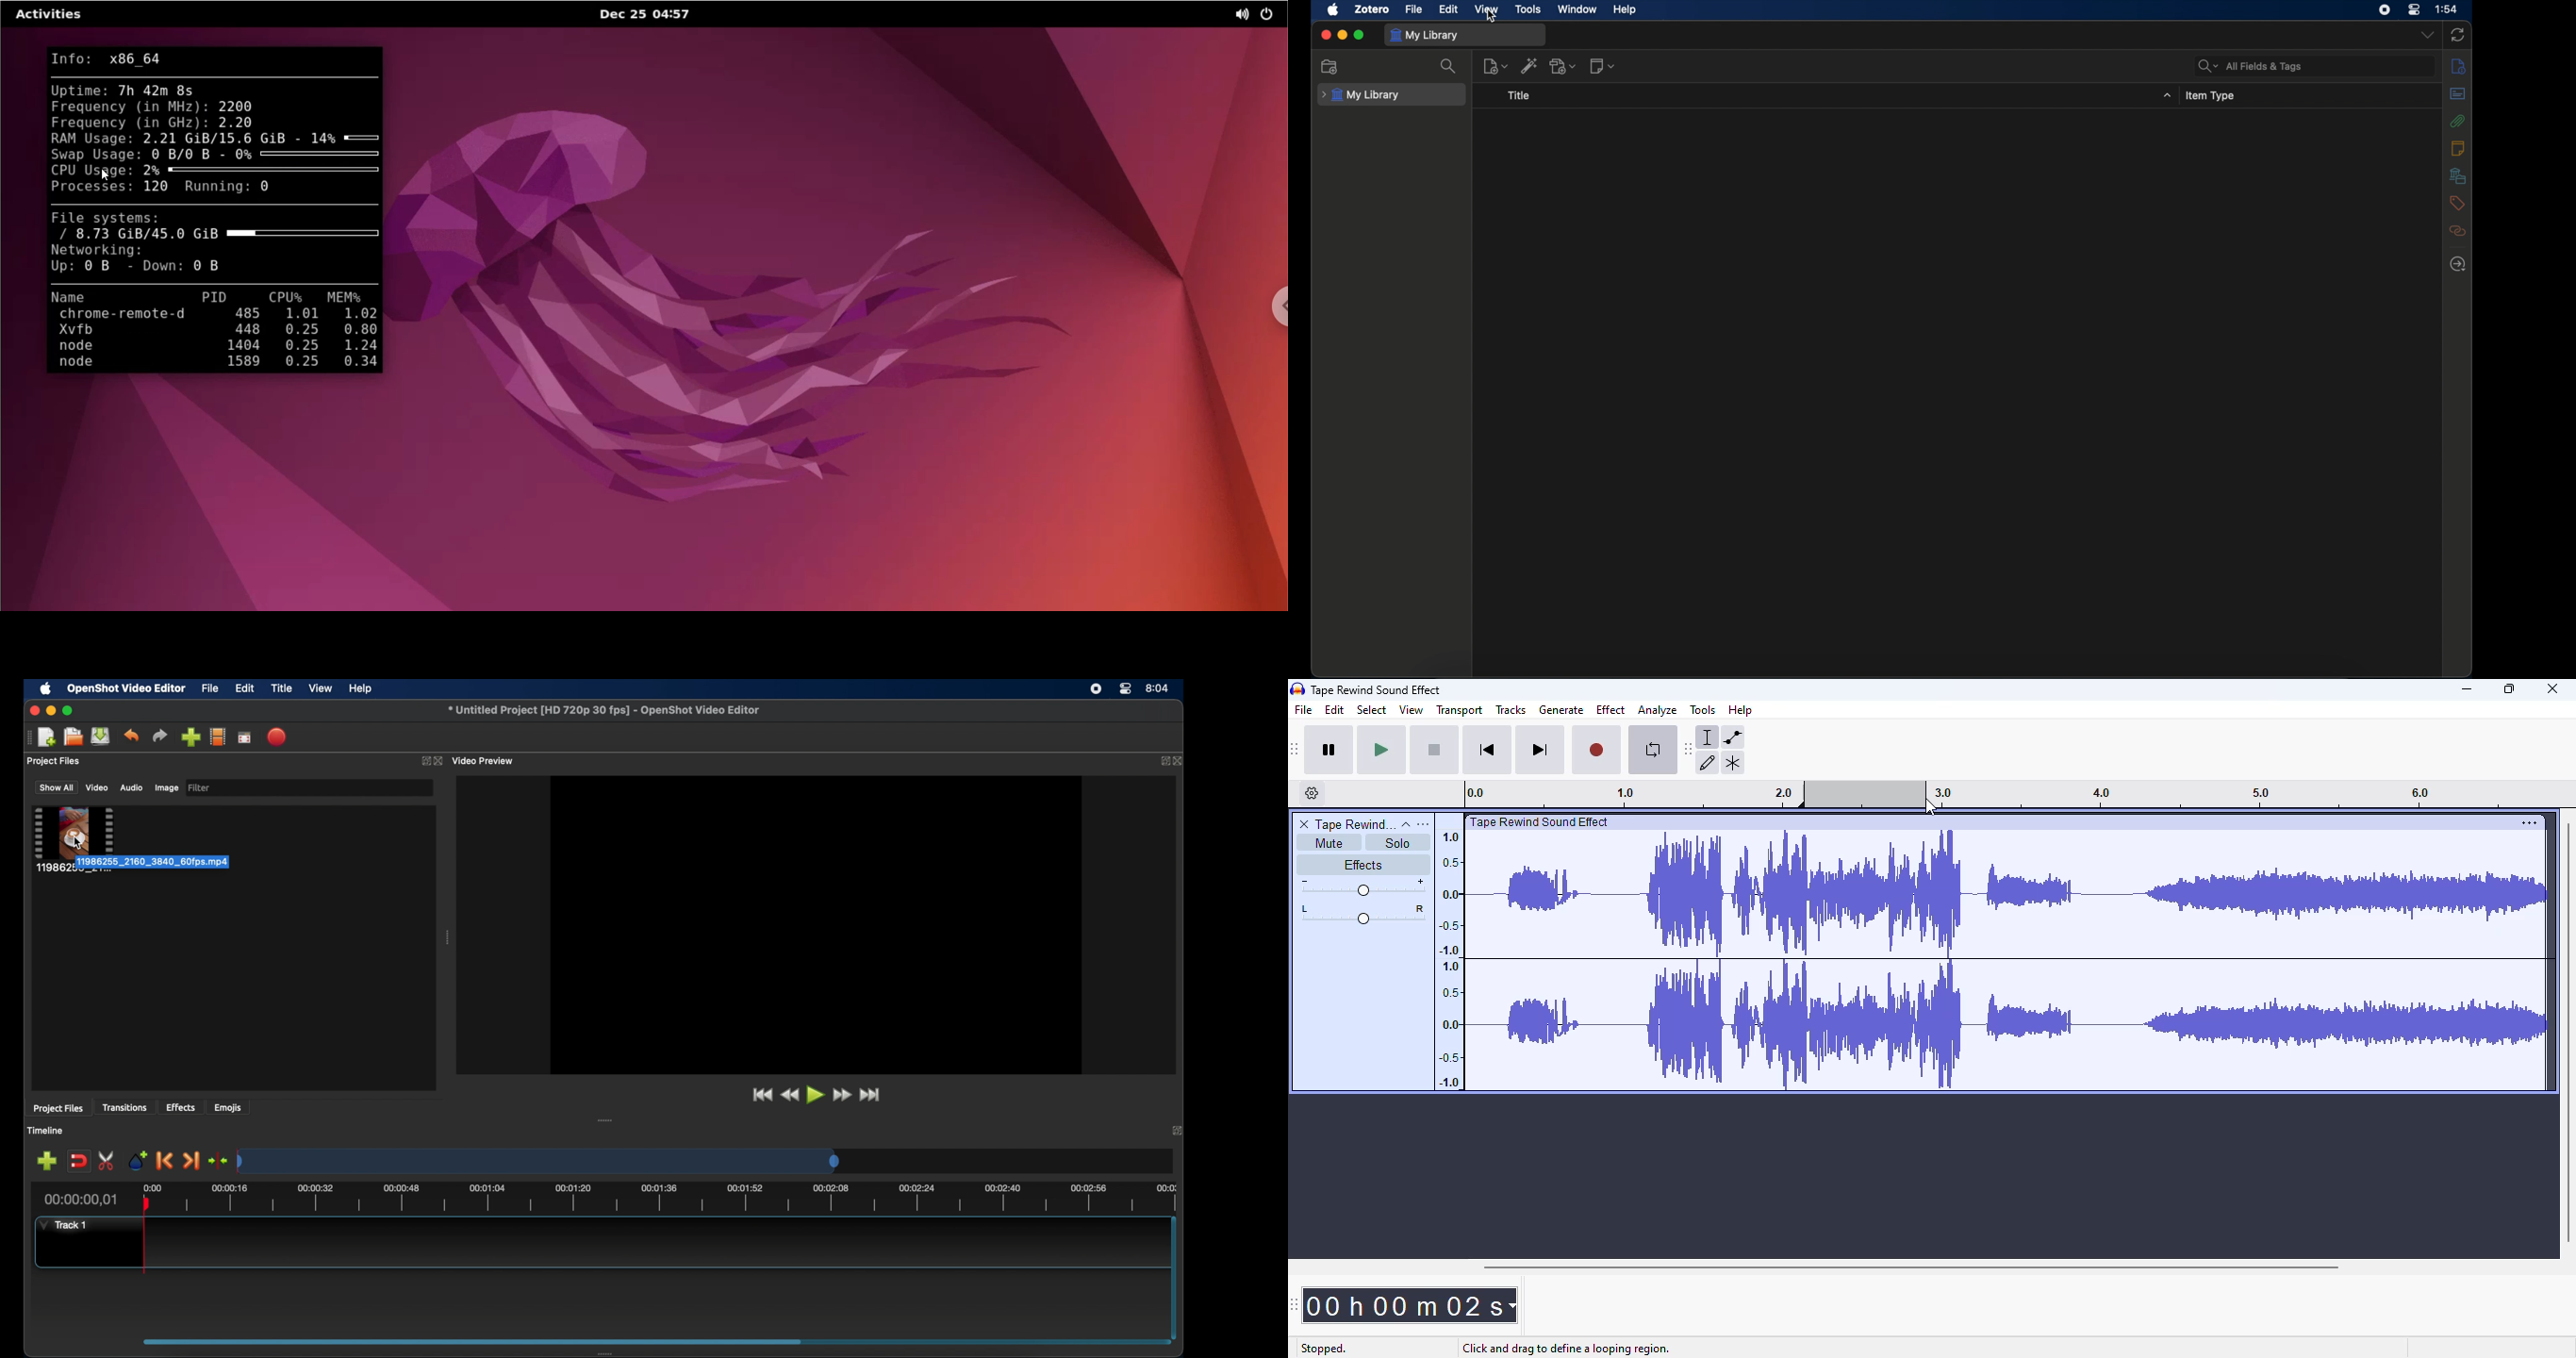 Image resolution: width=2576 pixels, height=1372 pixels. Describe the element at coordinates (1412, 1300) in the screenshot. I see `00h 00 m 02 s` at that location.